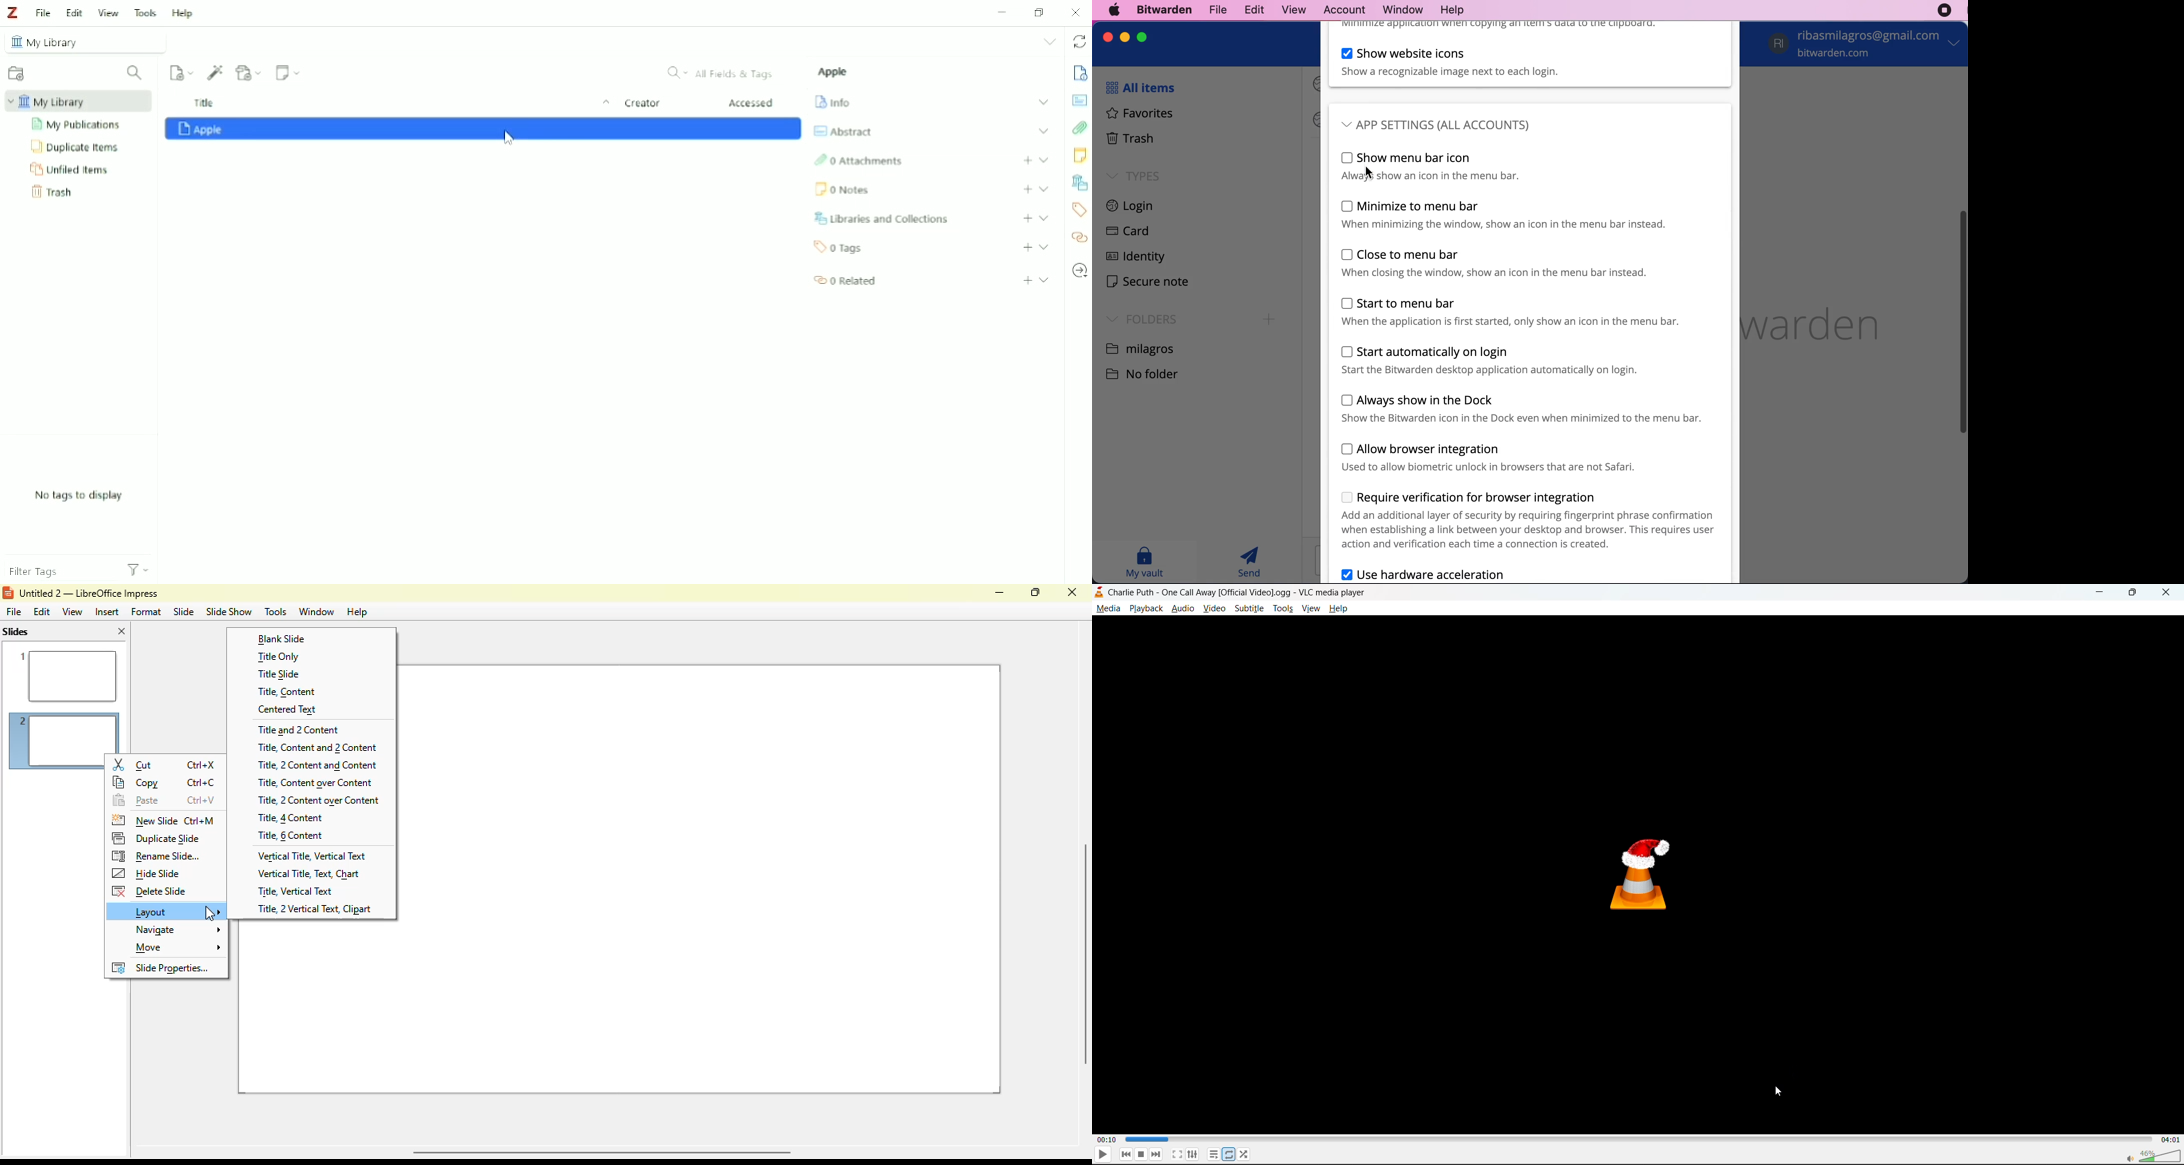 This screenshot has height=1176, width=2184. What do you see at coordinates (1251, 9) in the screenshot?
I see `edit` at bounding box center [1251, 9].